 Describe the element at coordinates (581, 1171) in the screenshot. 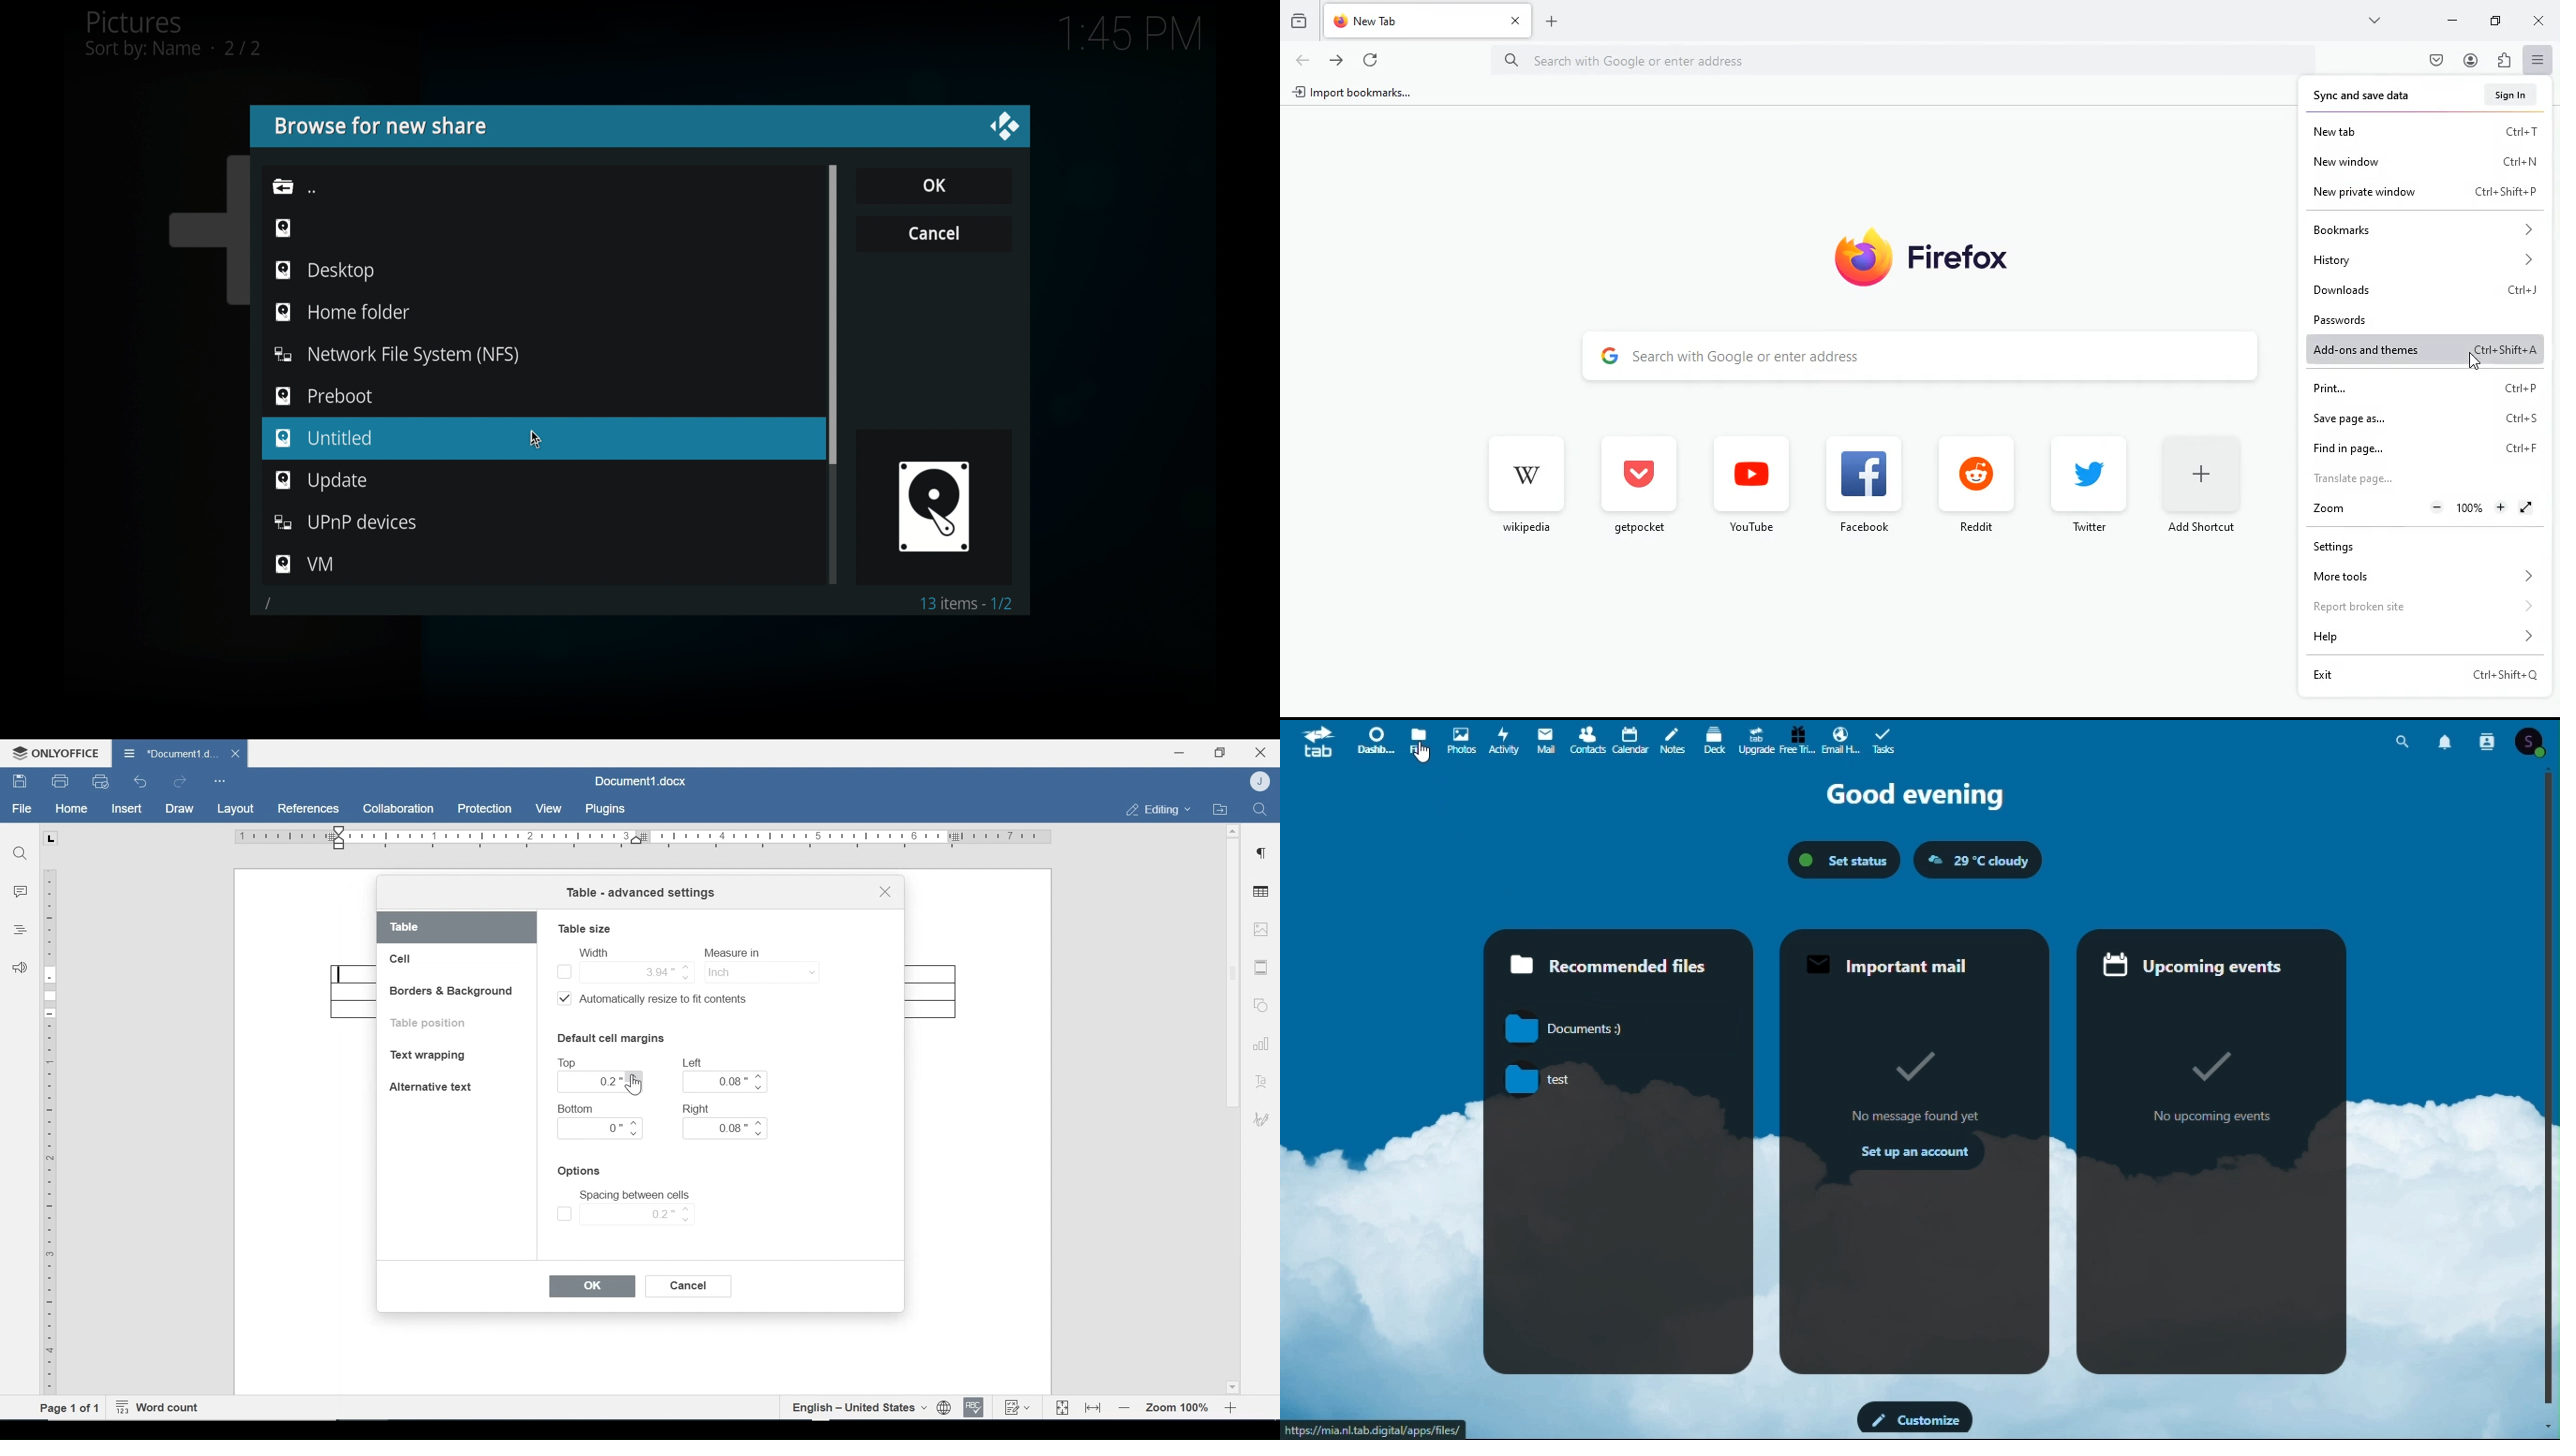

I see `Options` at that location.